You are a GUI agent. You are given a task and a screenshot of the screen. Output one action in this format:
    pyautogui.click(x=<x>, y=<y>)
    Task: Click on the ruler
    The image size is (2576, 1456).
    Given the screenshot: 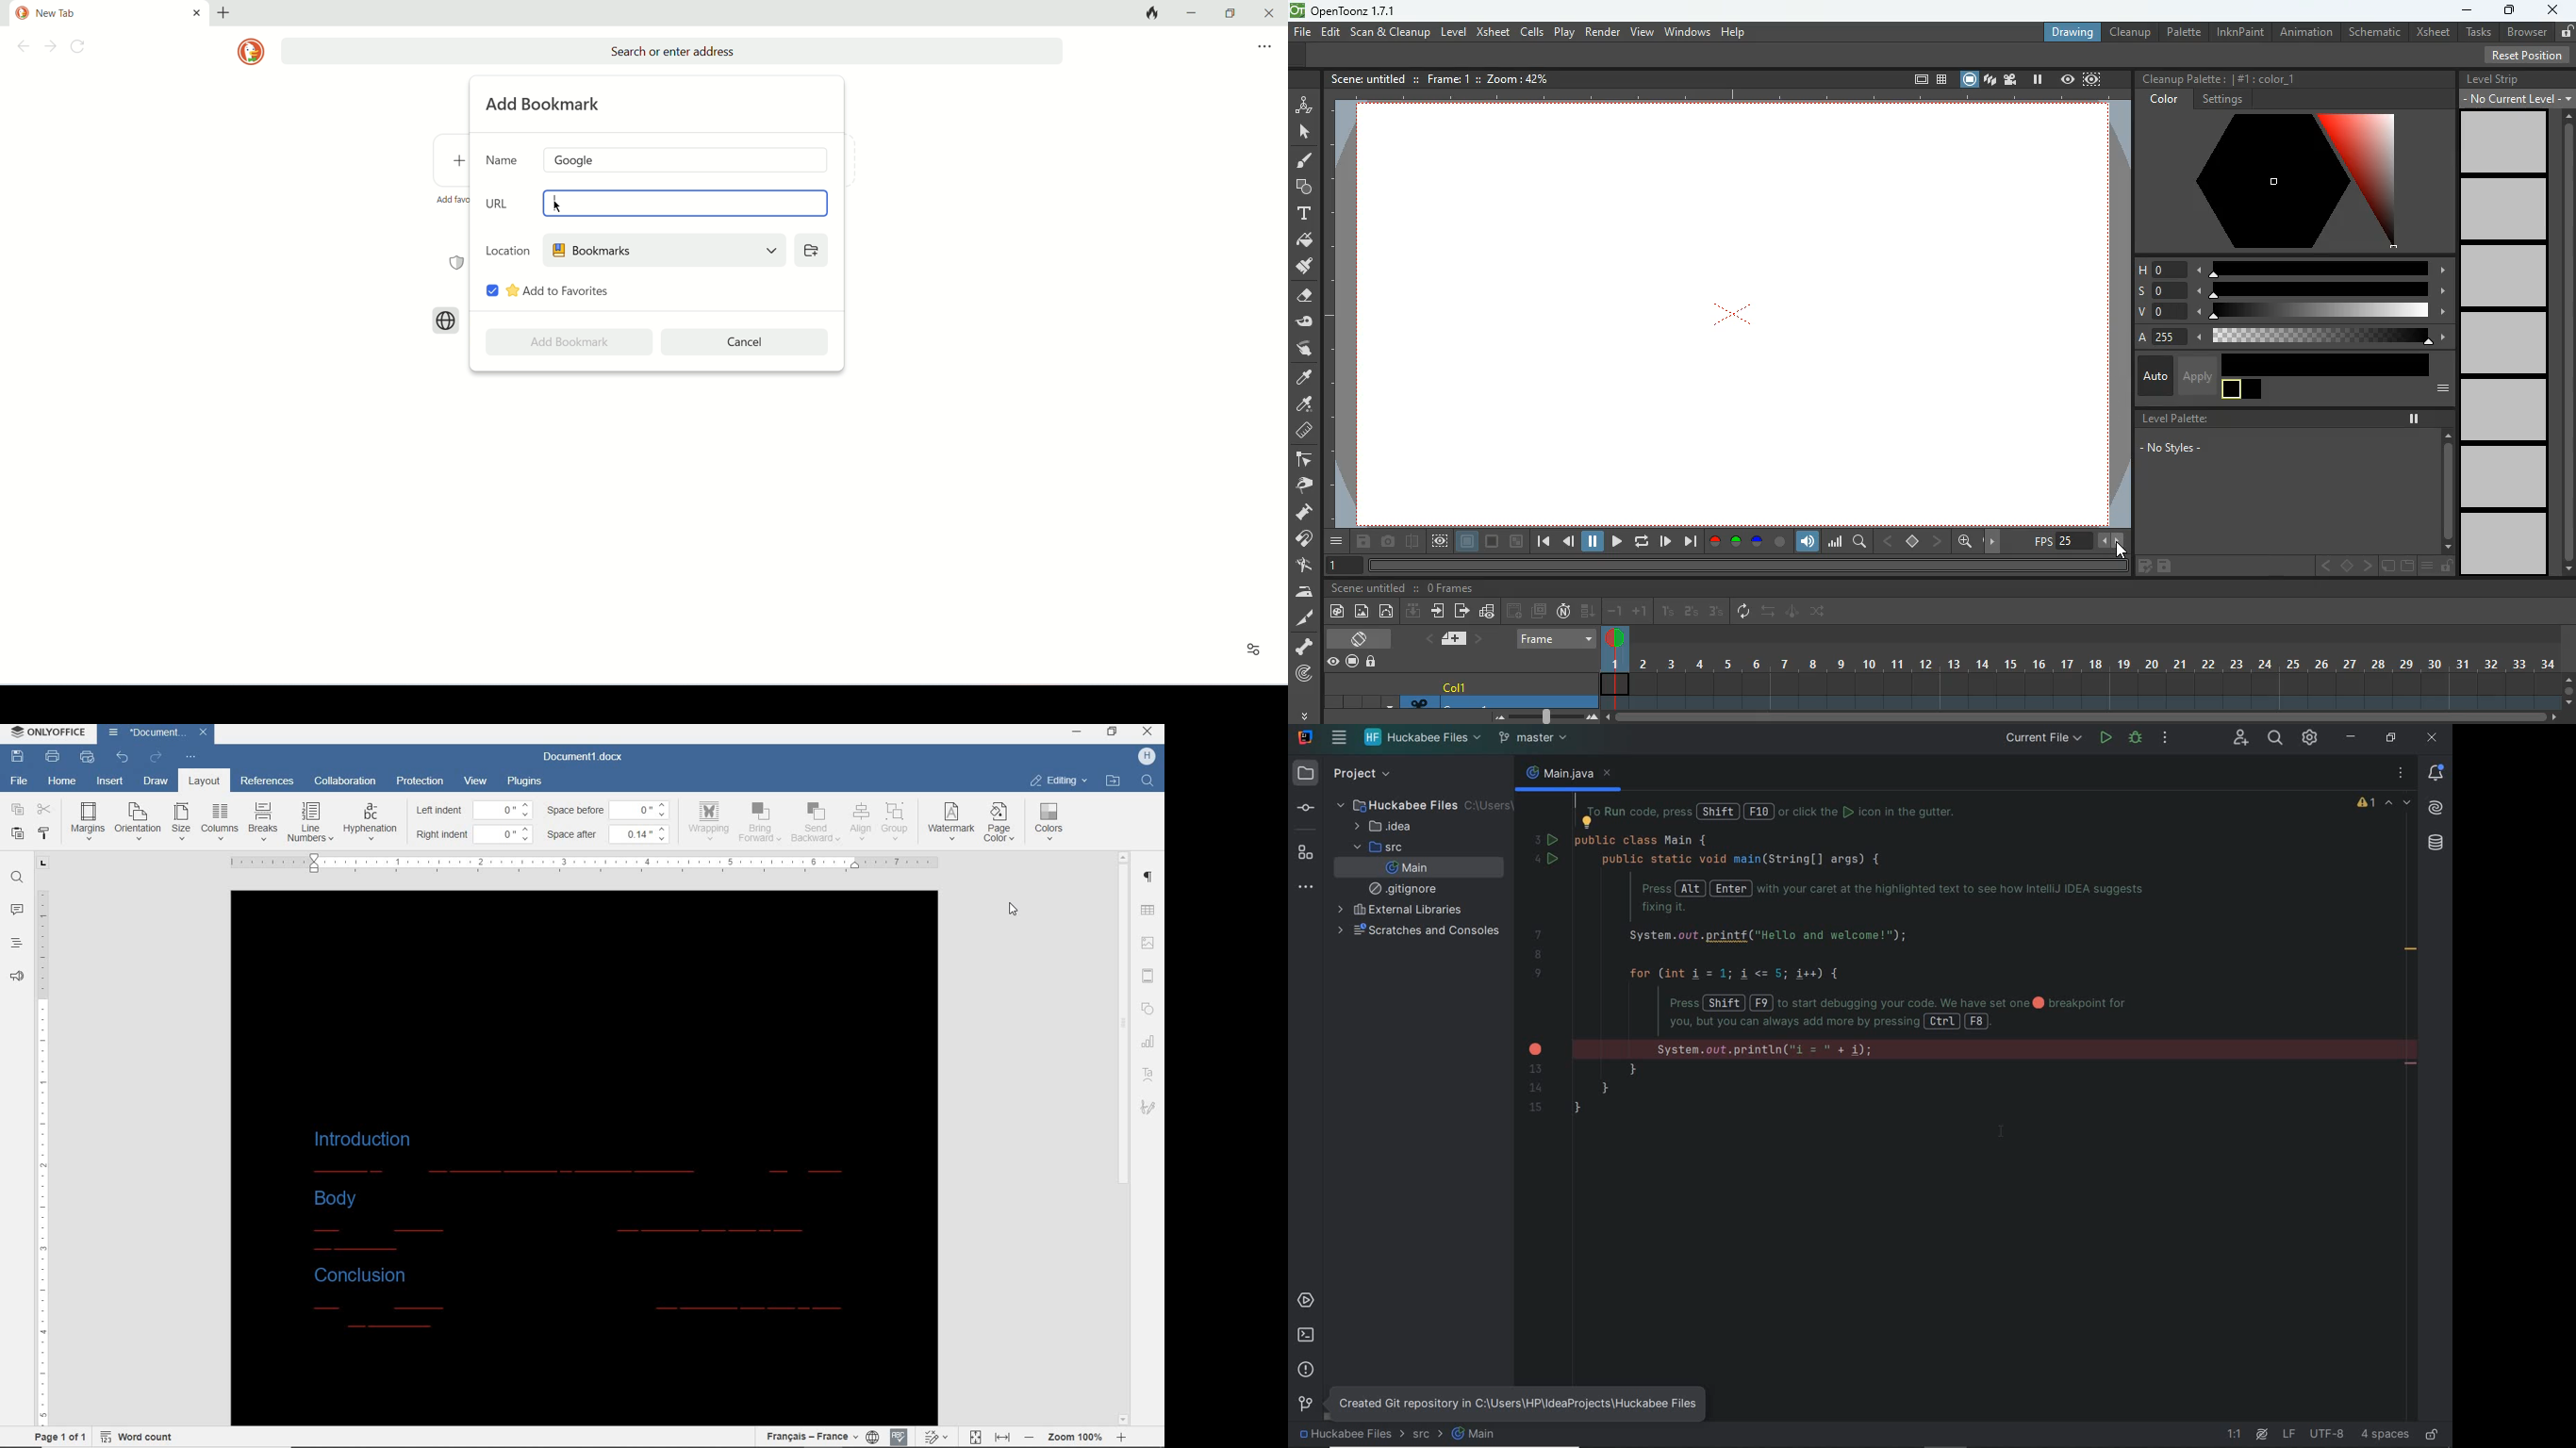 What is the action you would take?
    pyautogui.click(x=588, y=863)
    